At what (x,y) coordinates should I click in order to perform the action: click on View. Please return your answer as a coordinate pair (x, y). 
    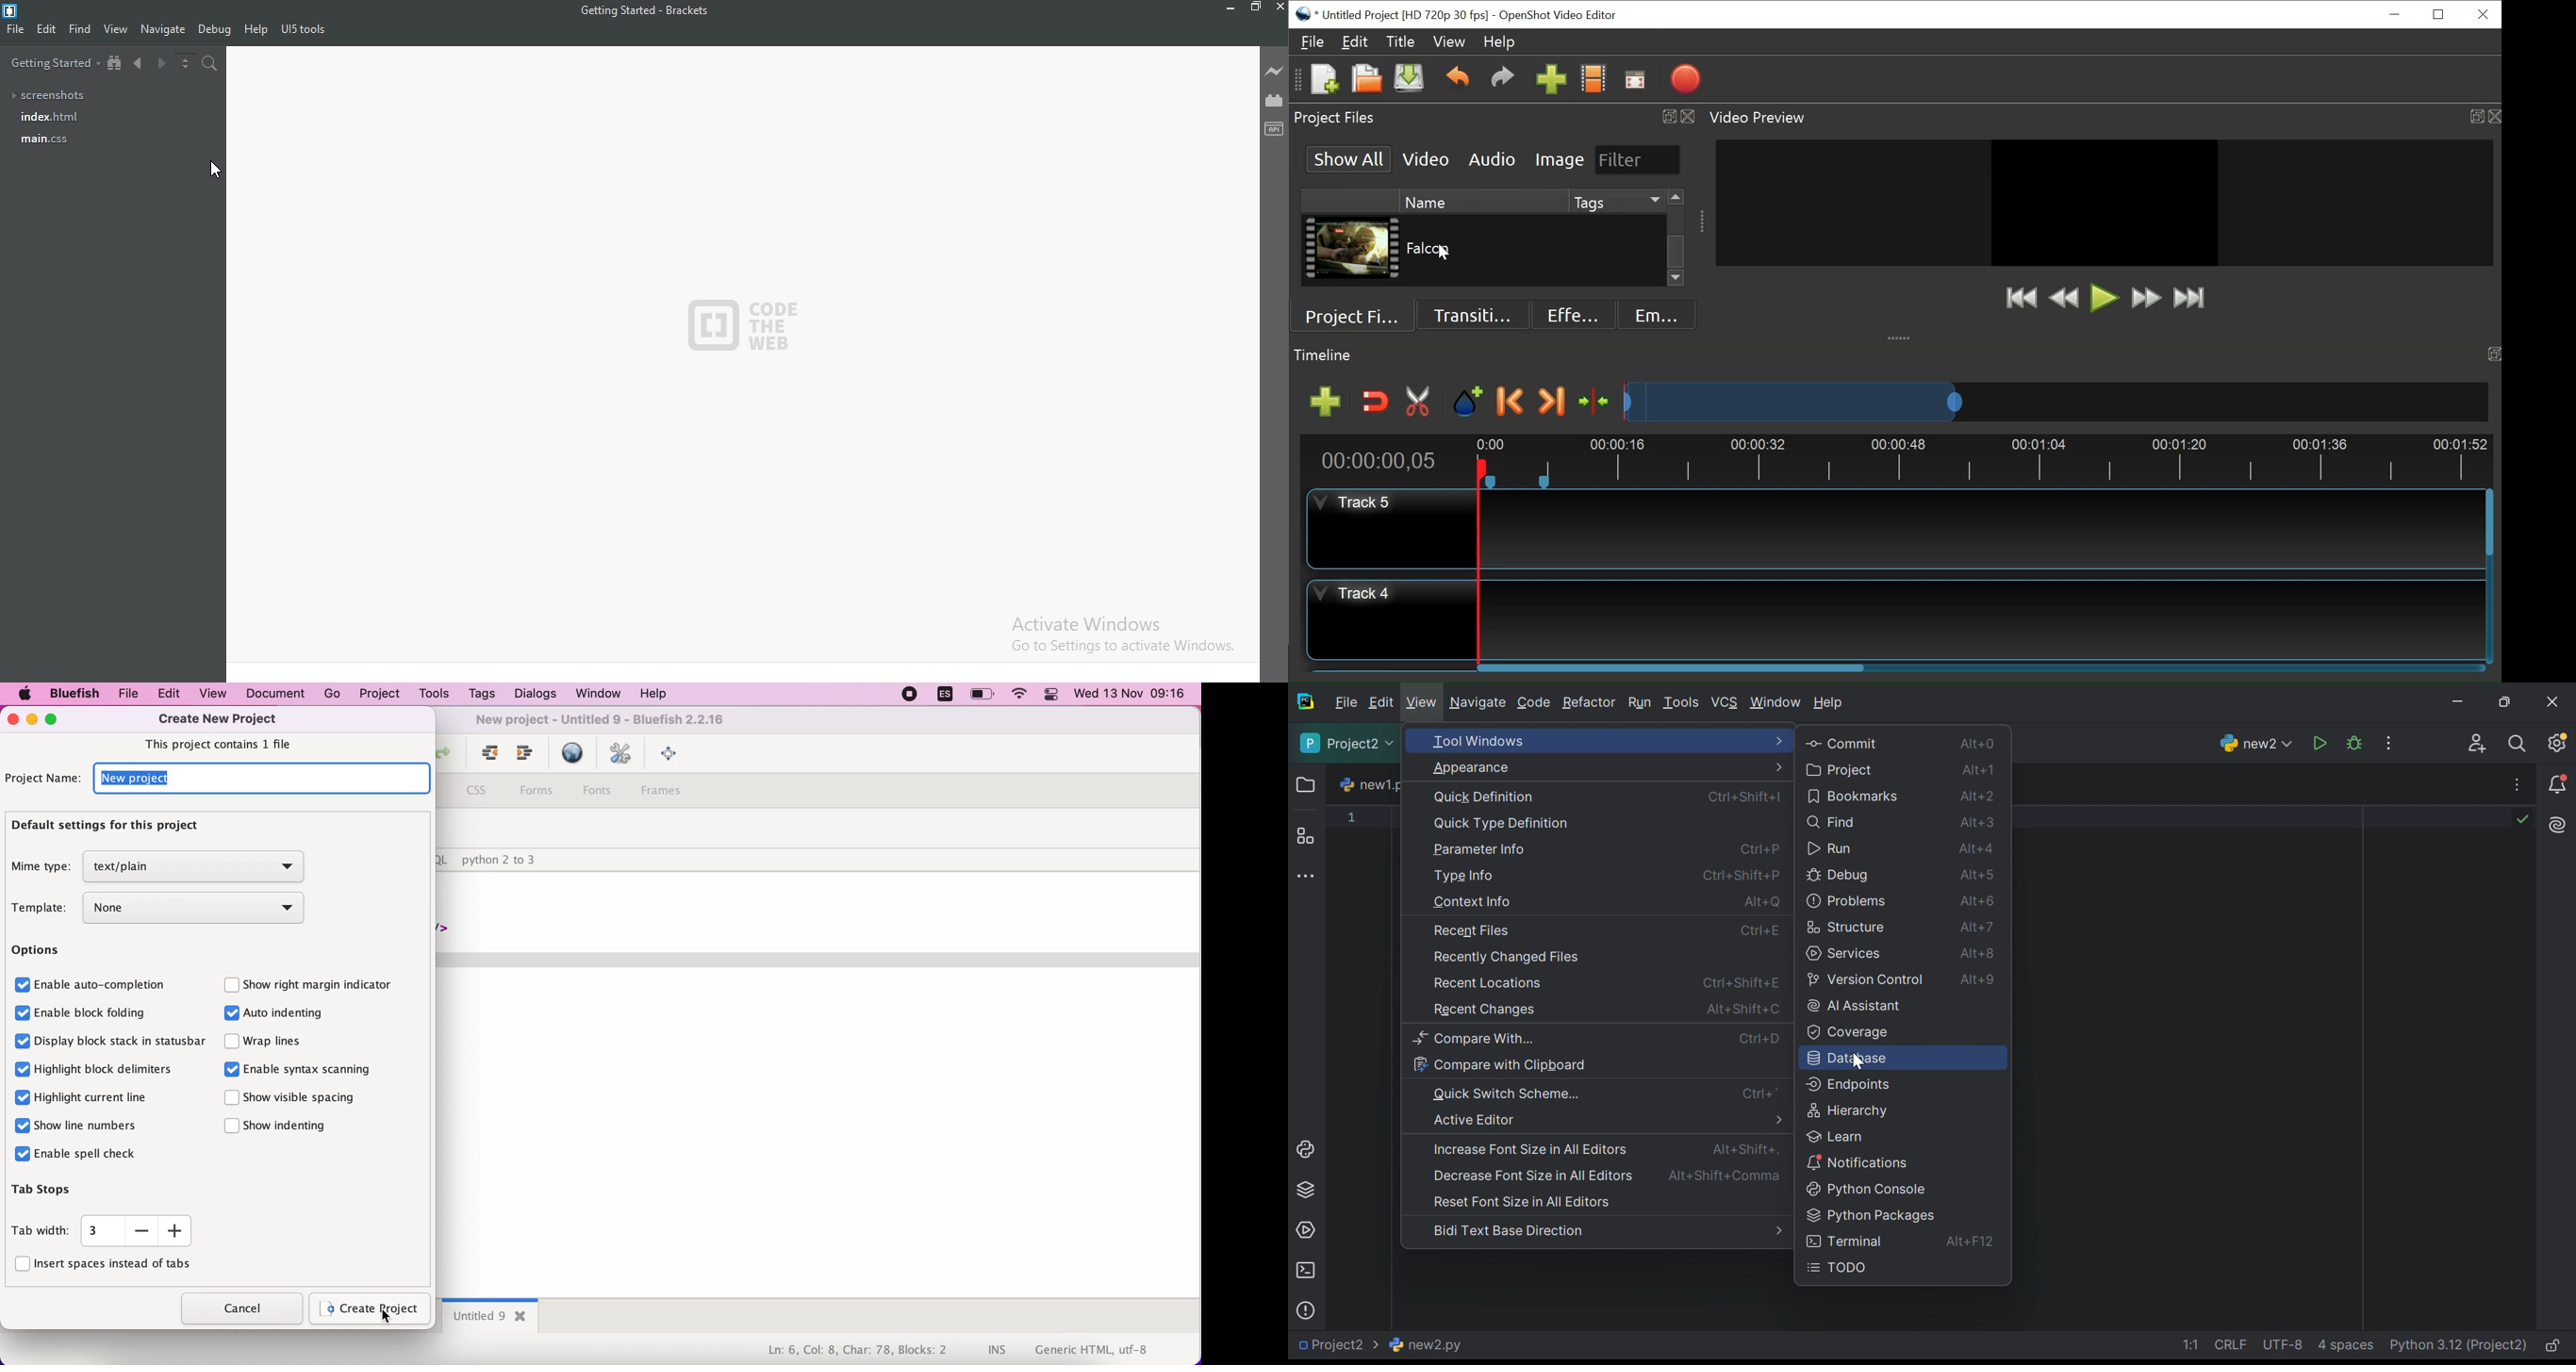
    Looking at the image, I should click on (117, 29).